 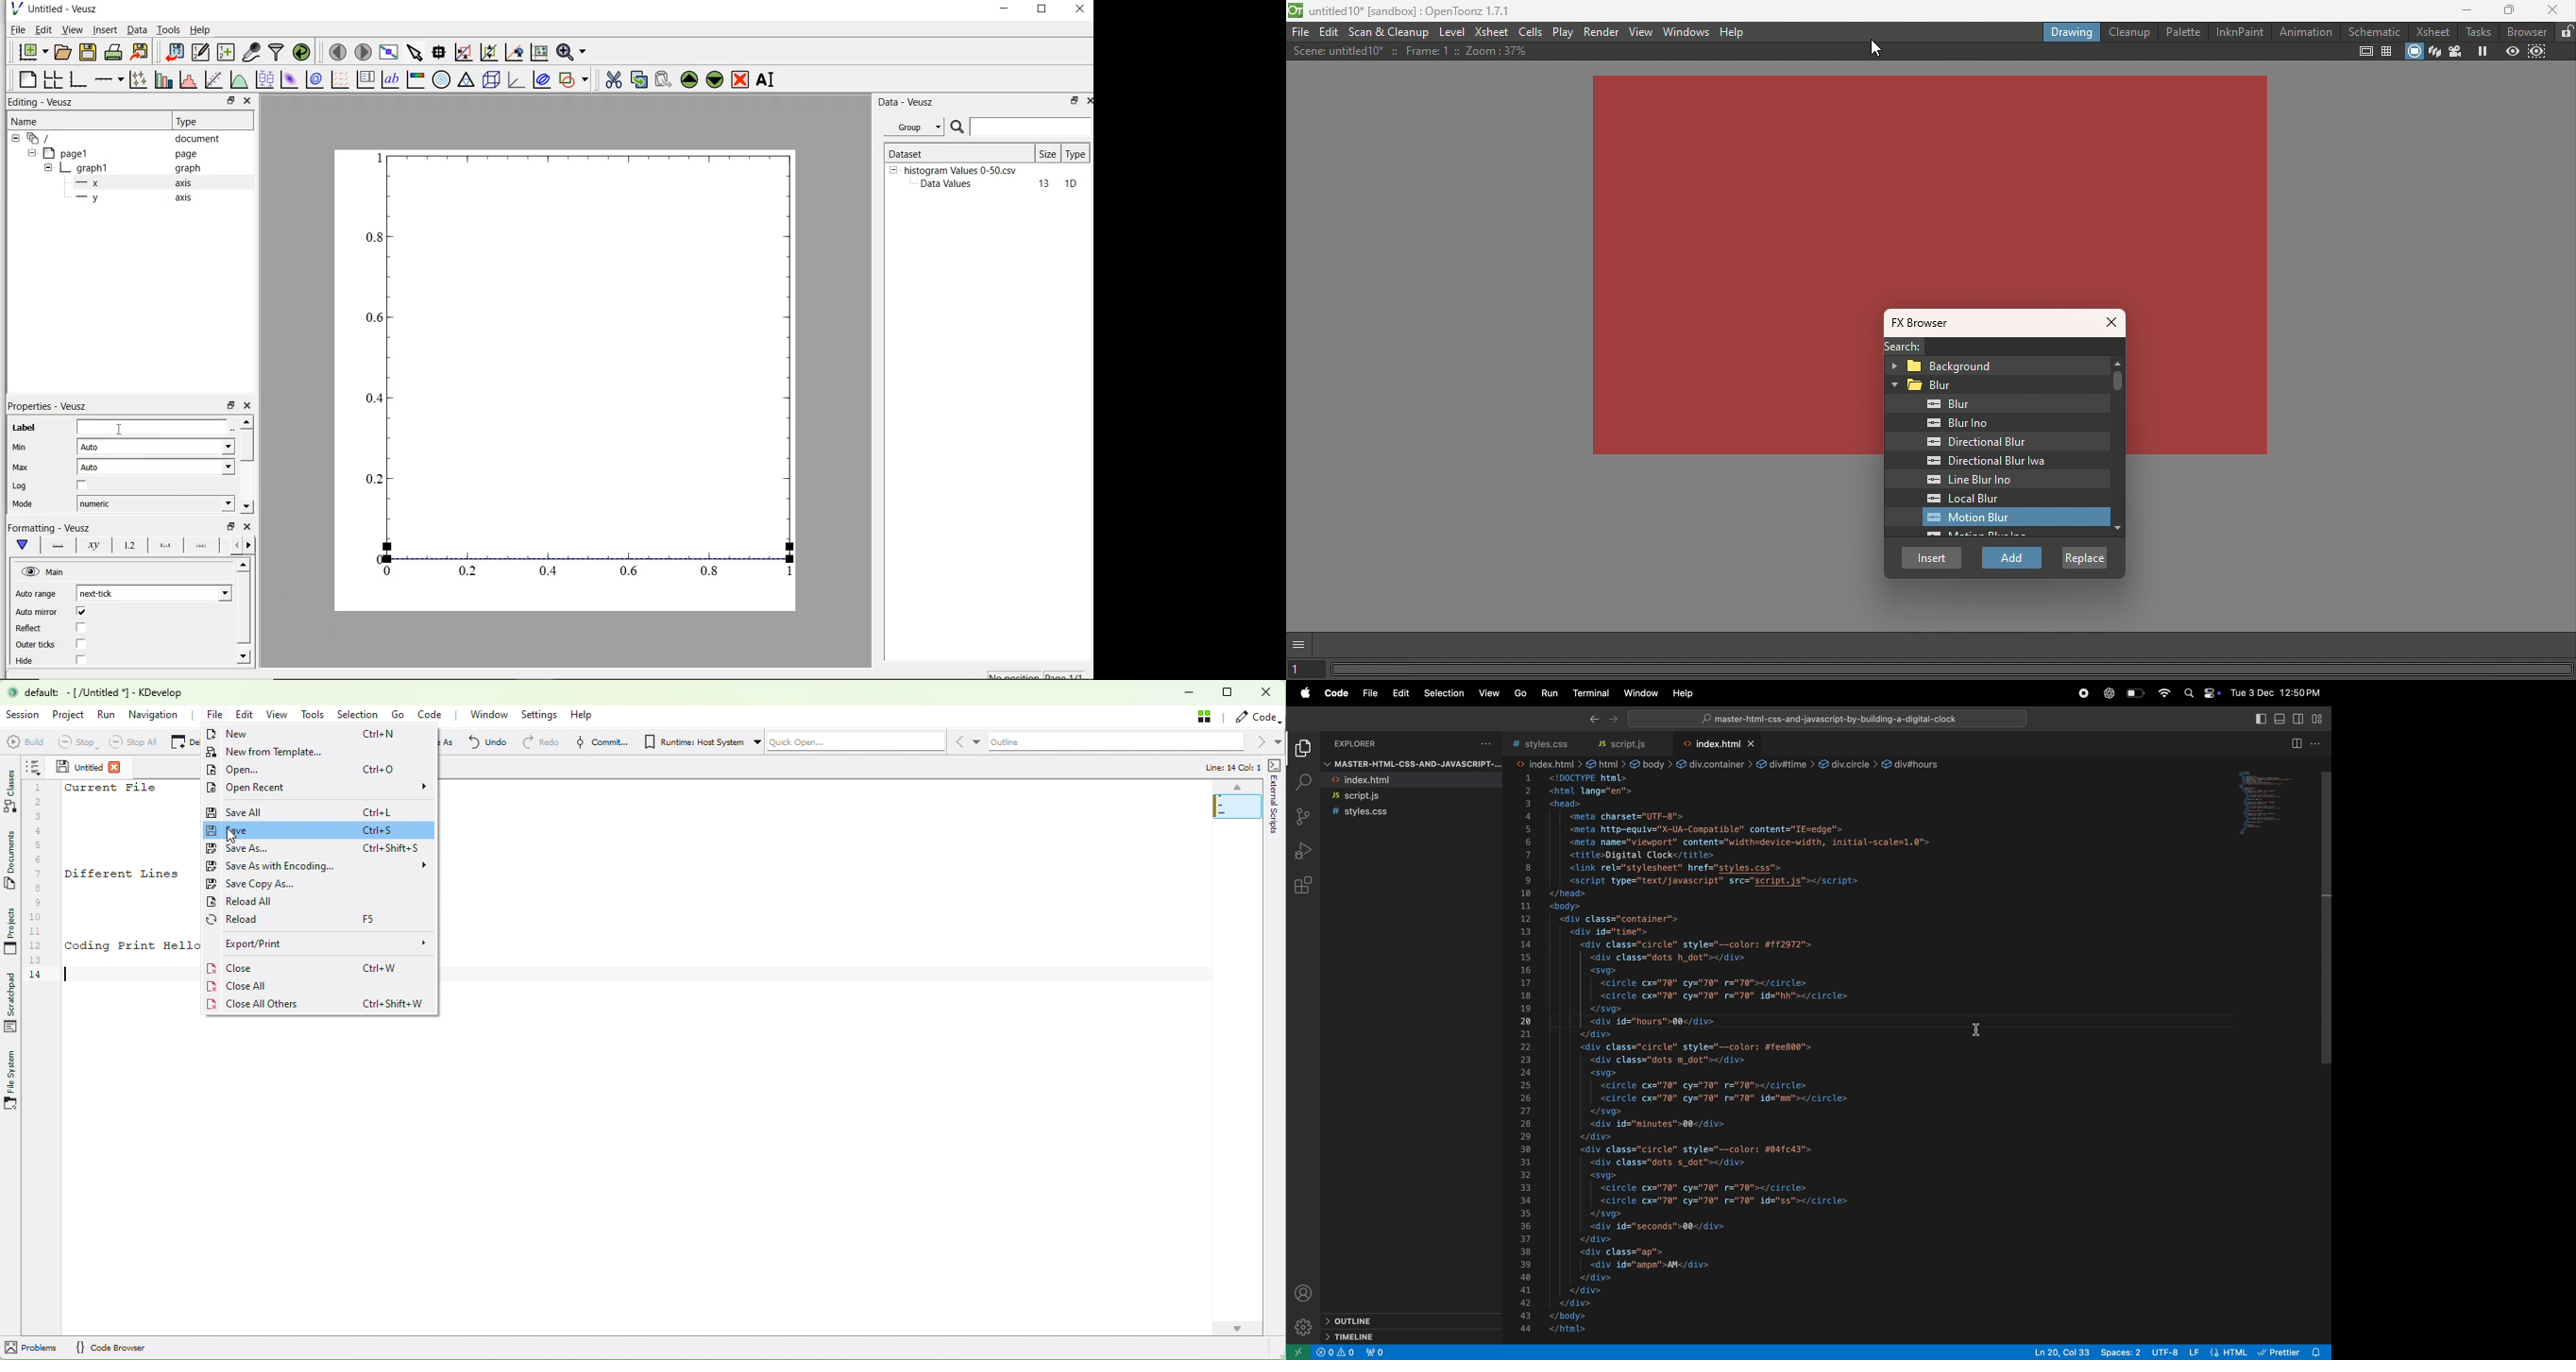 I want to click on edit and create new datasets, so click(x=201, y=51).